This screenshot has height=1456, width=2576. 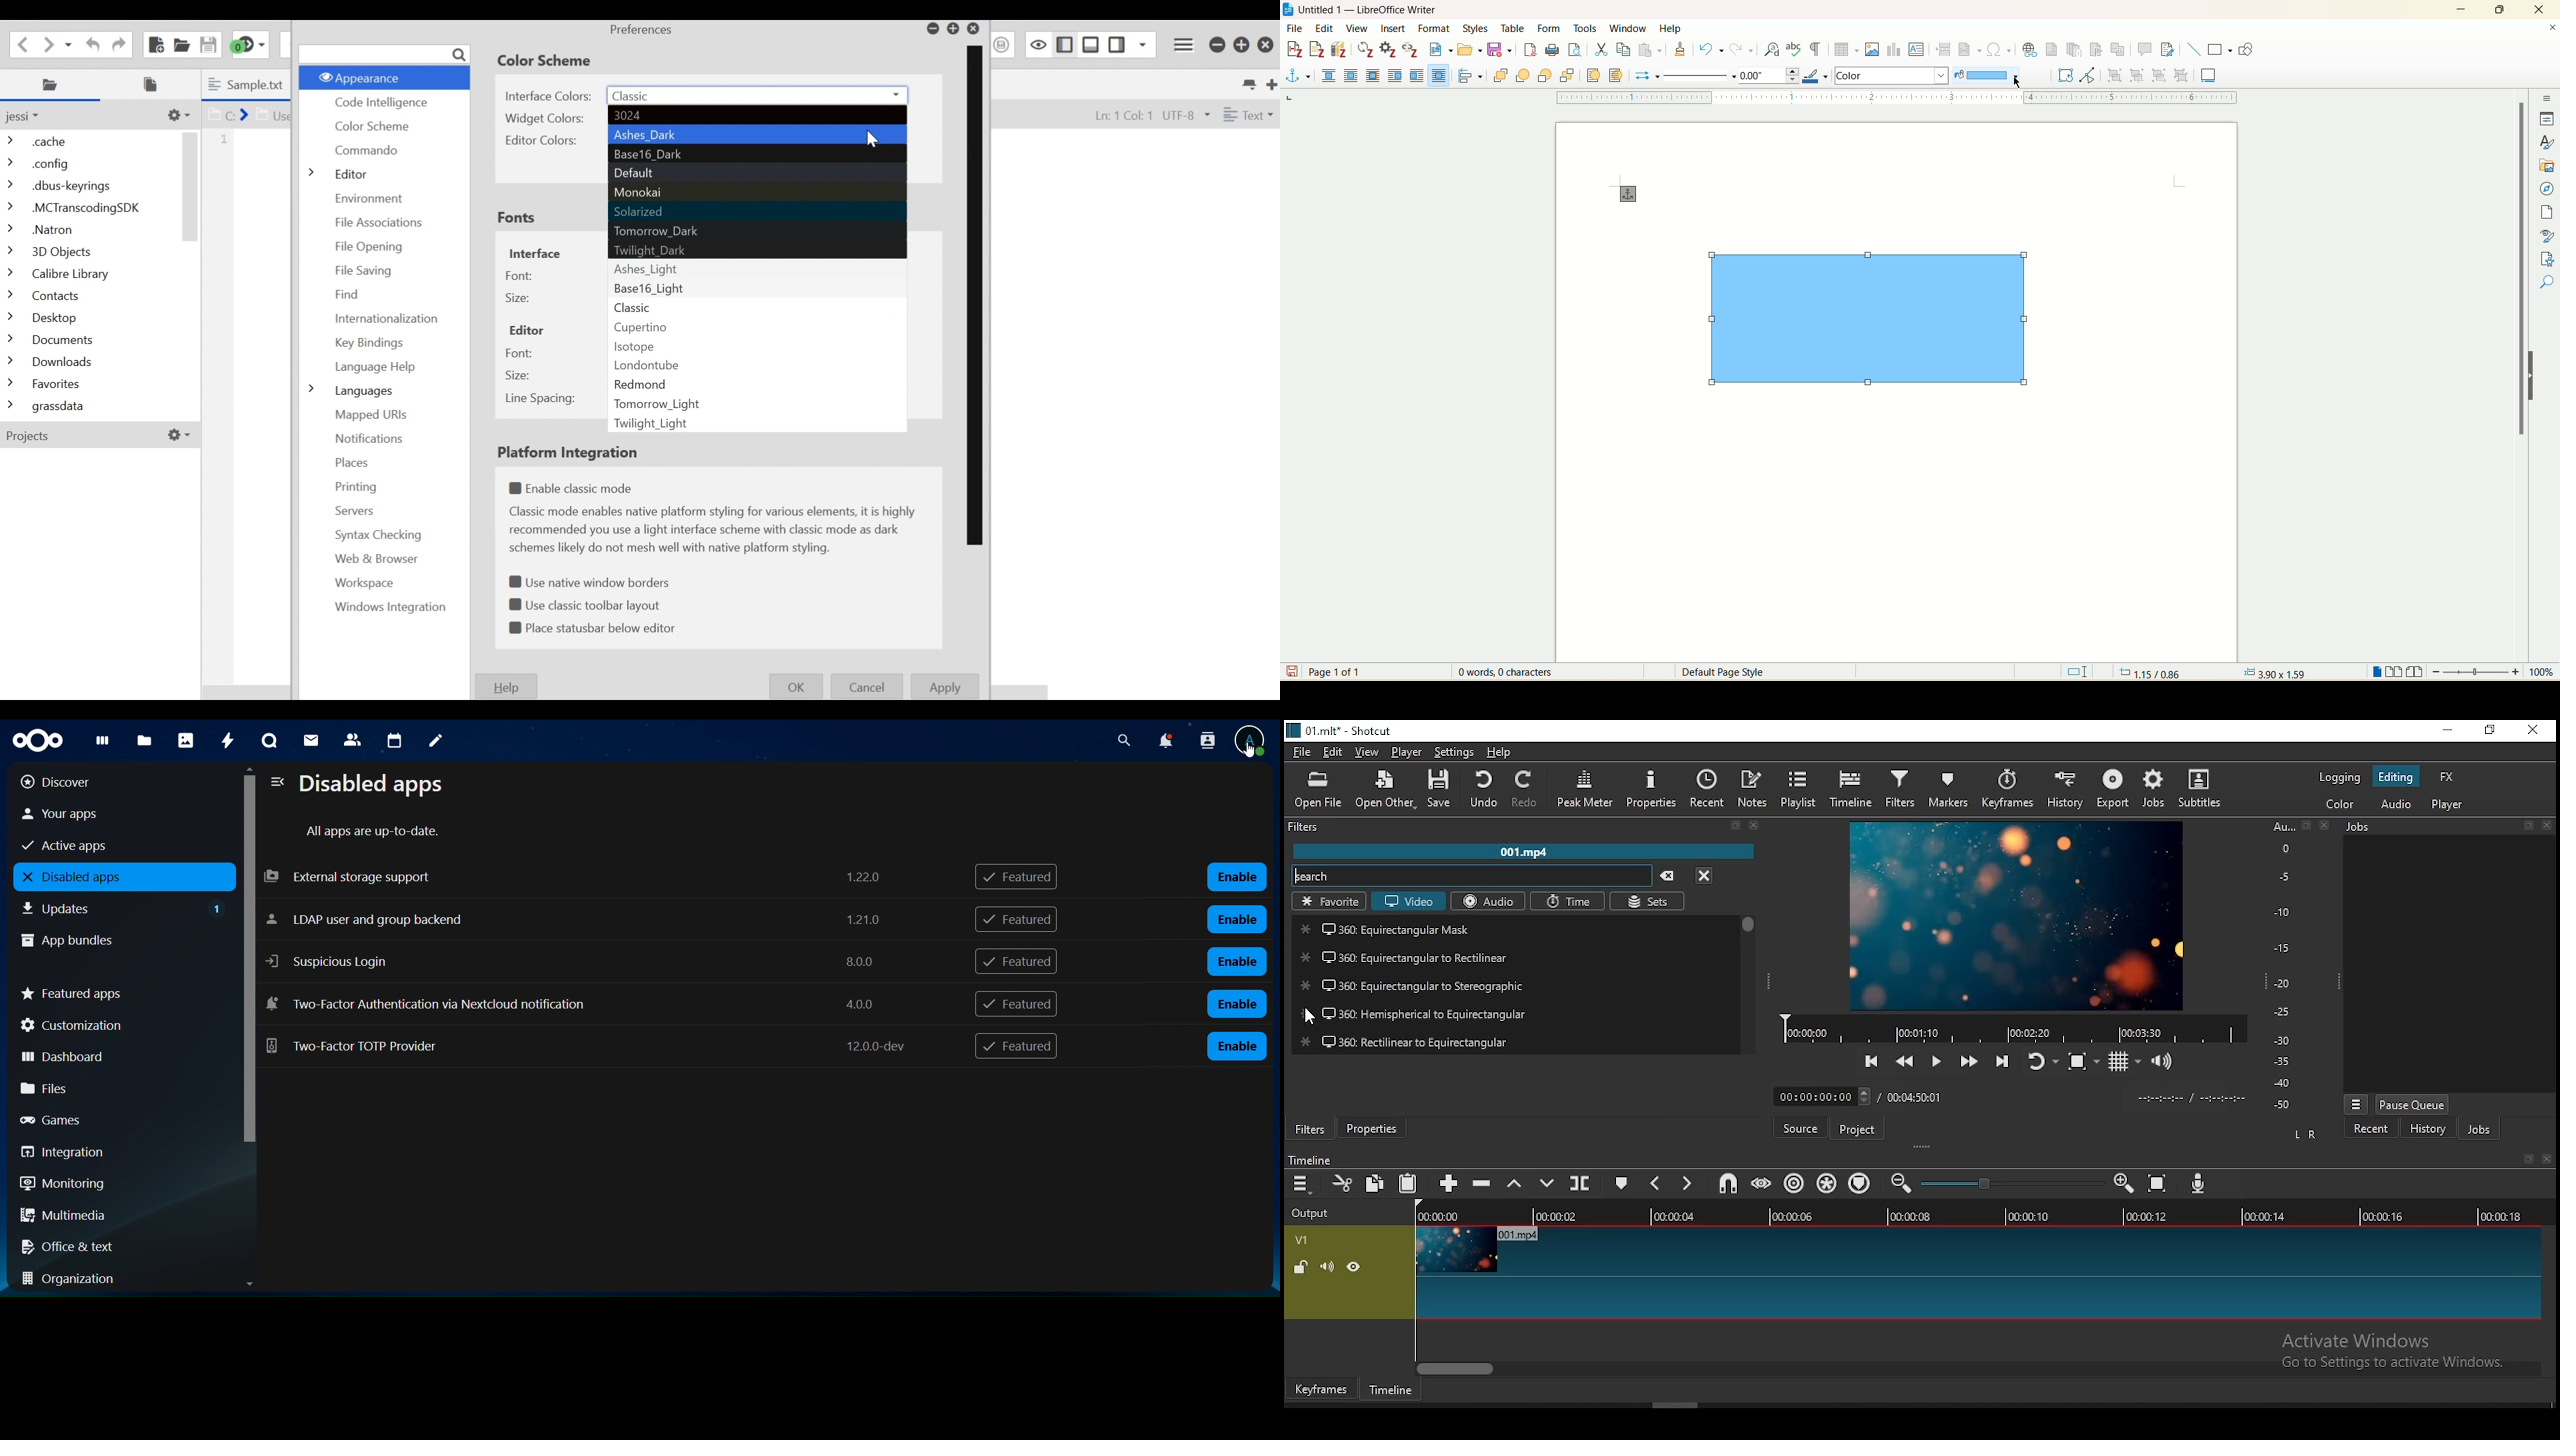 I want to click on next marker, so click(x=1686, y=1183).